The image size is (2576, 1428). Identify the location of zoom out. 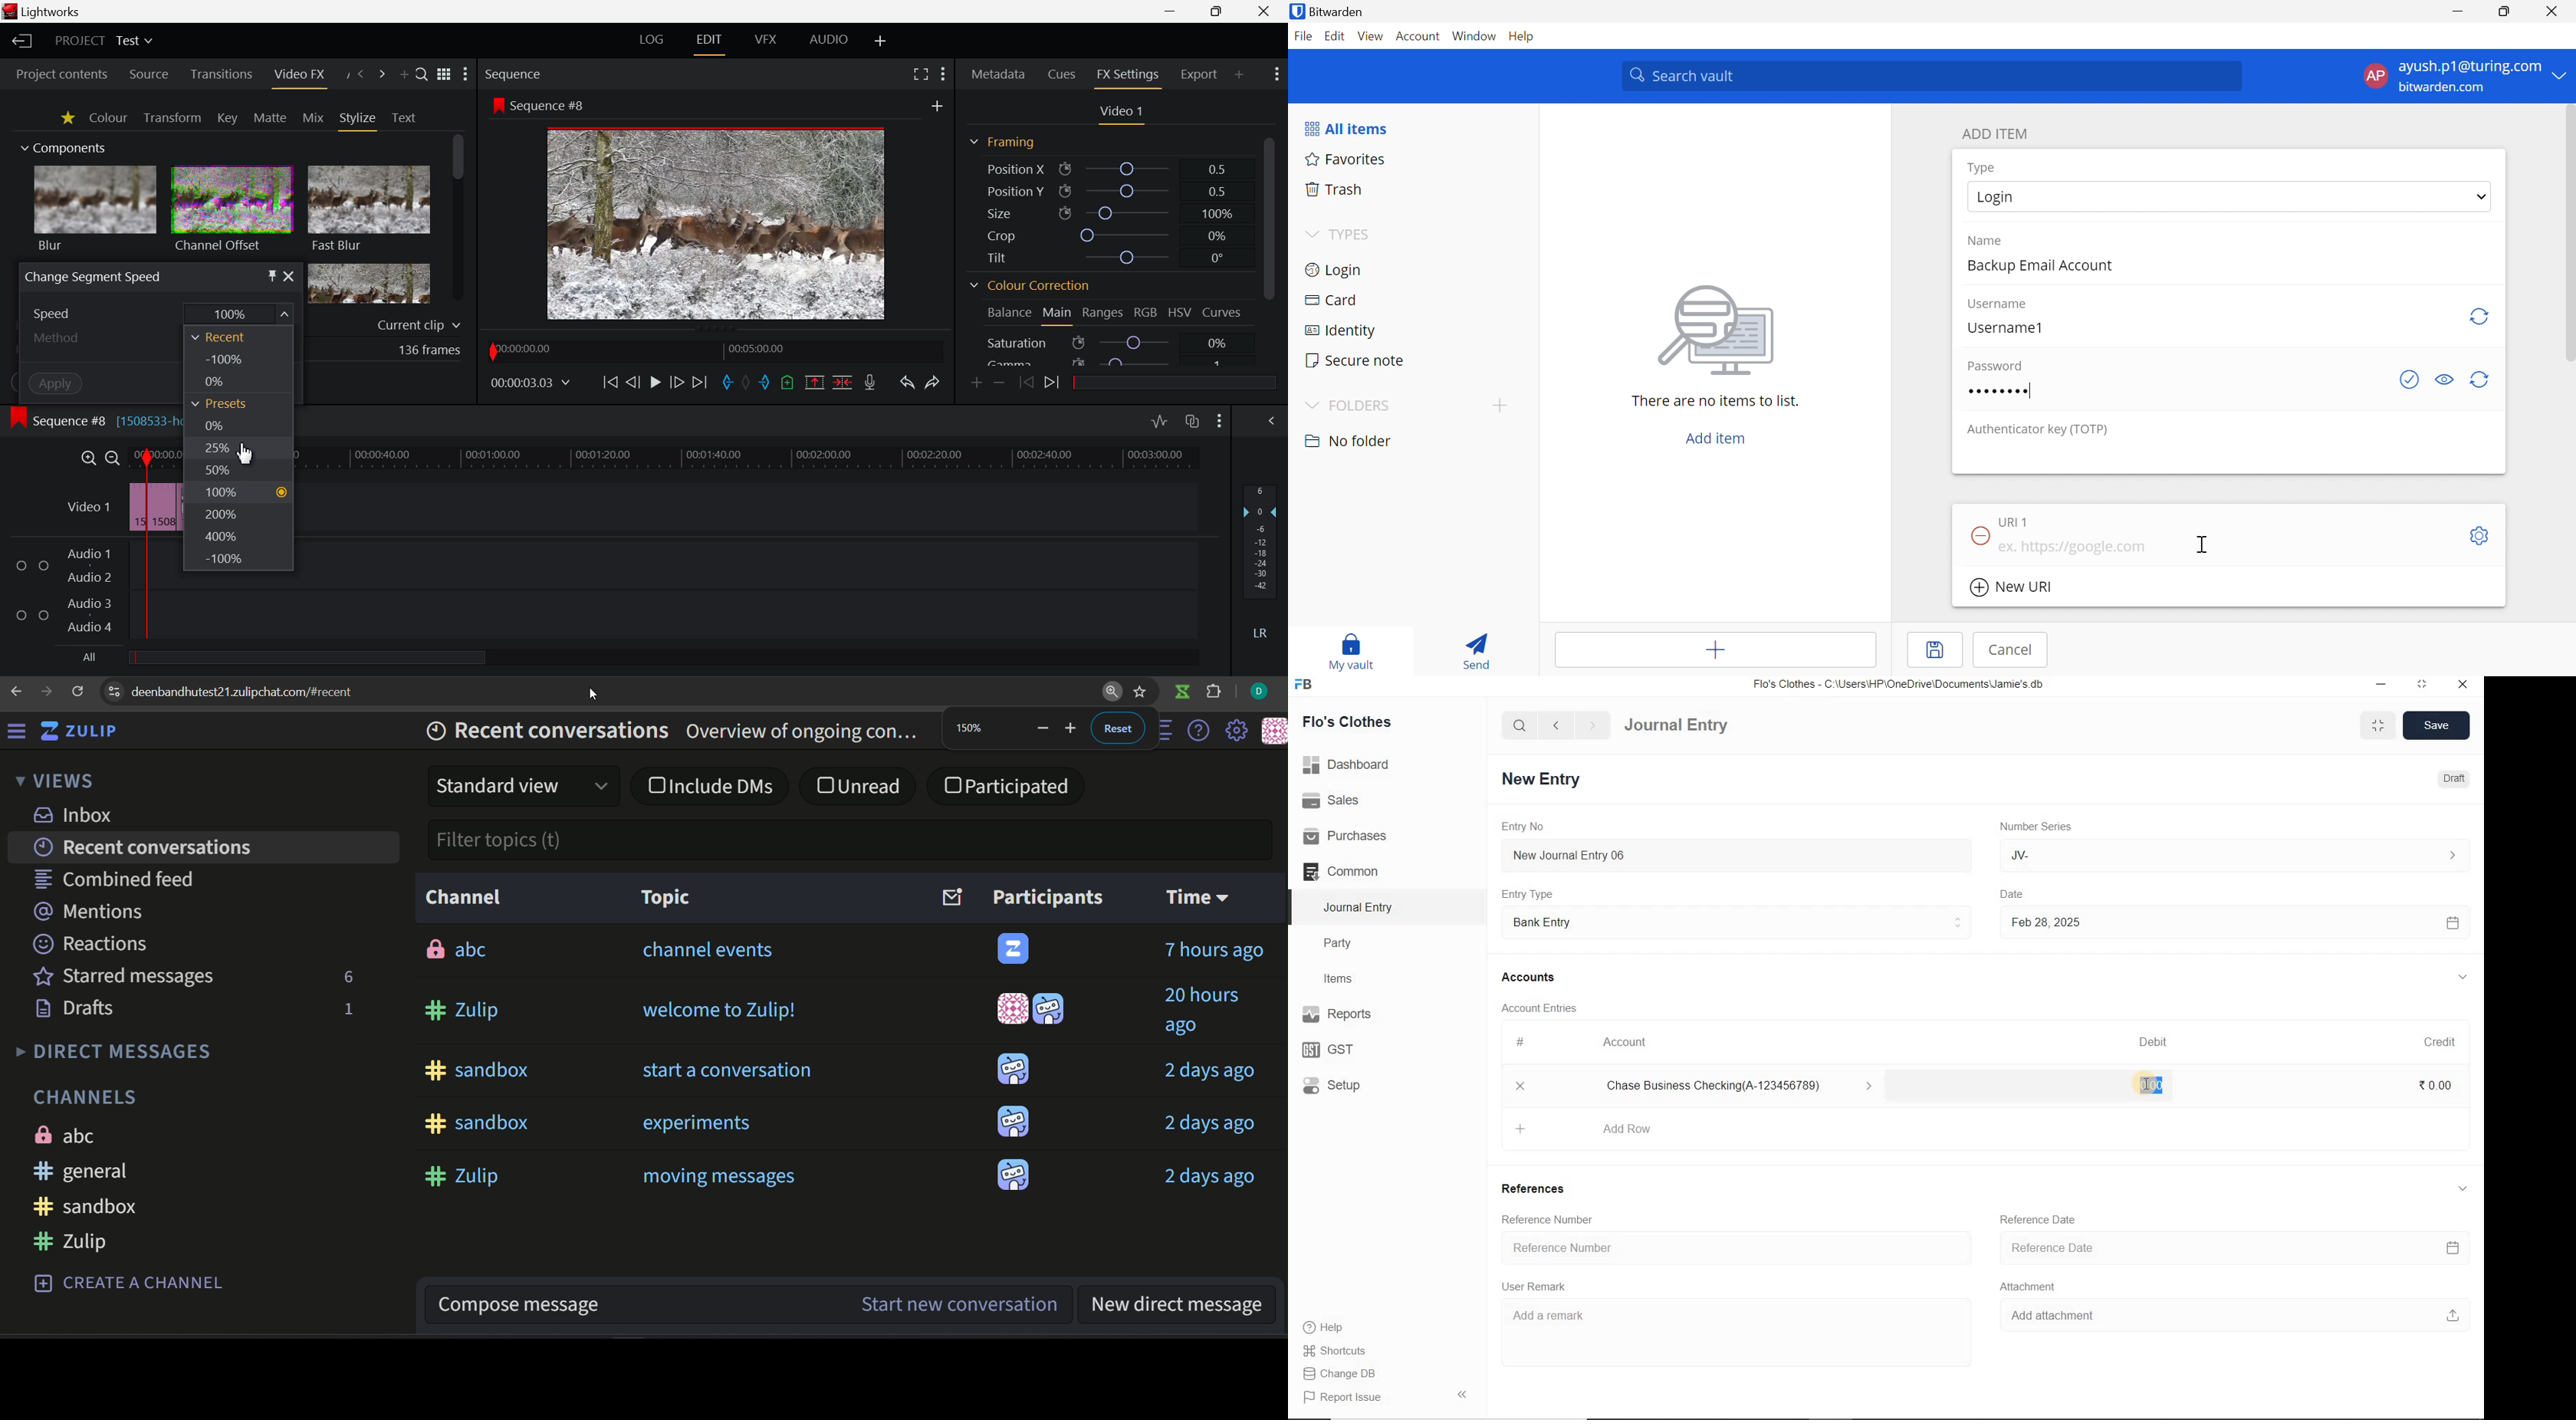
(1073, 729).